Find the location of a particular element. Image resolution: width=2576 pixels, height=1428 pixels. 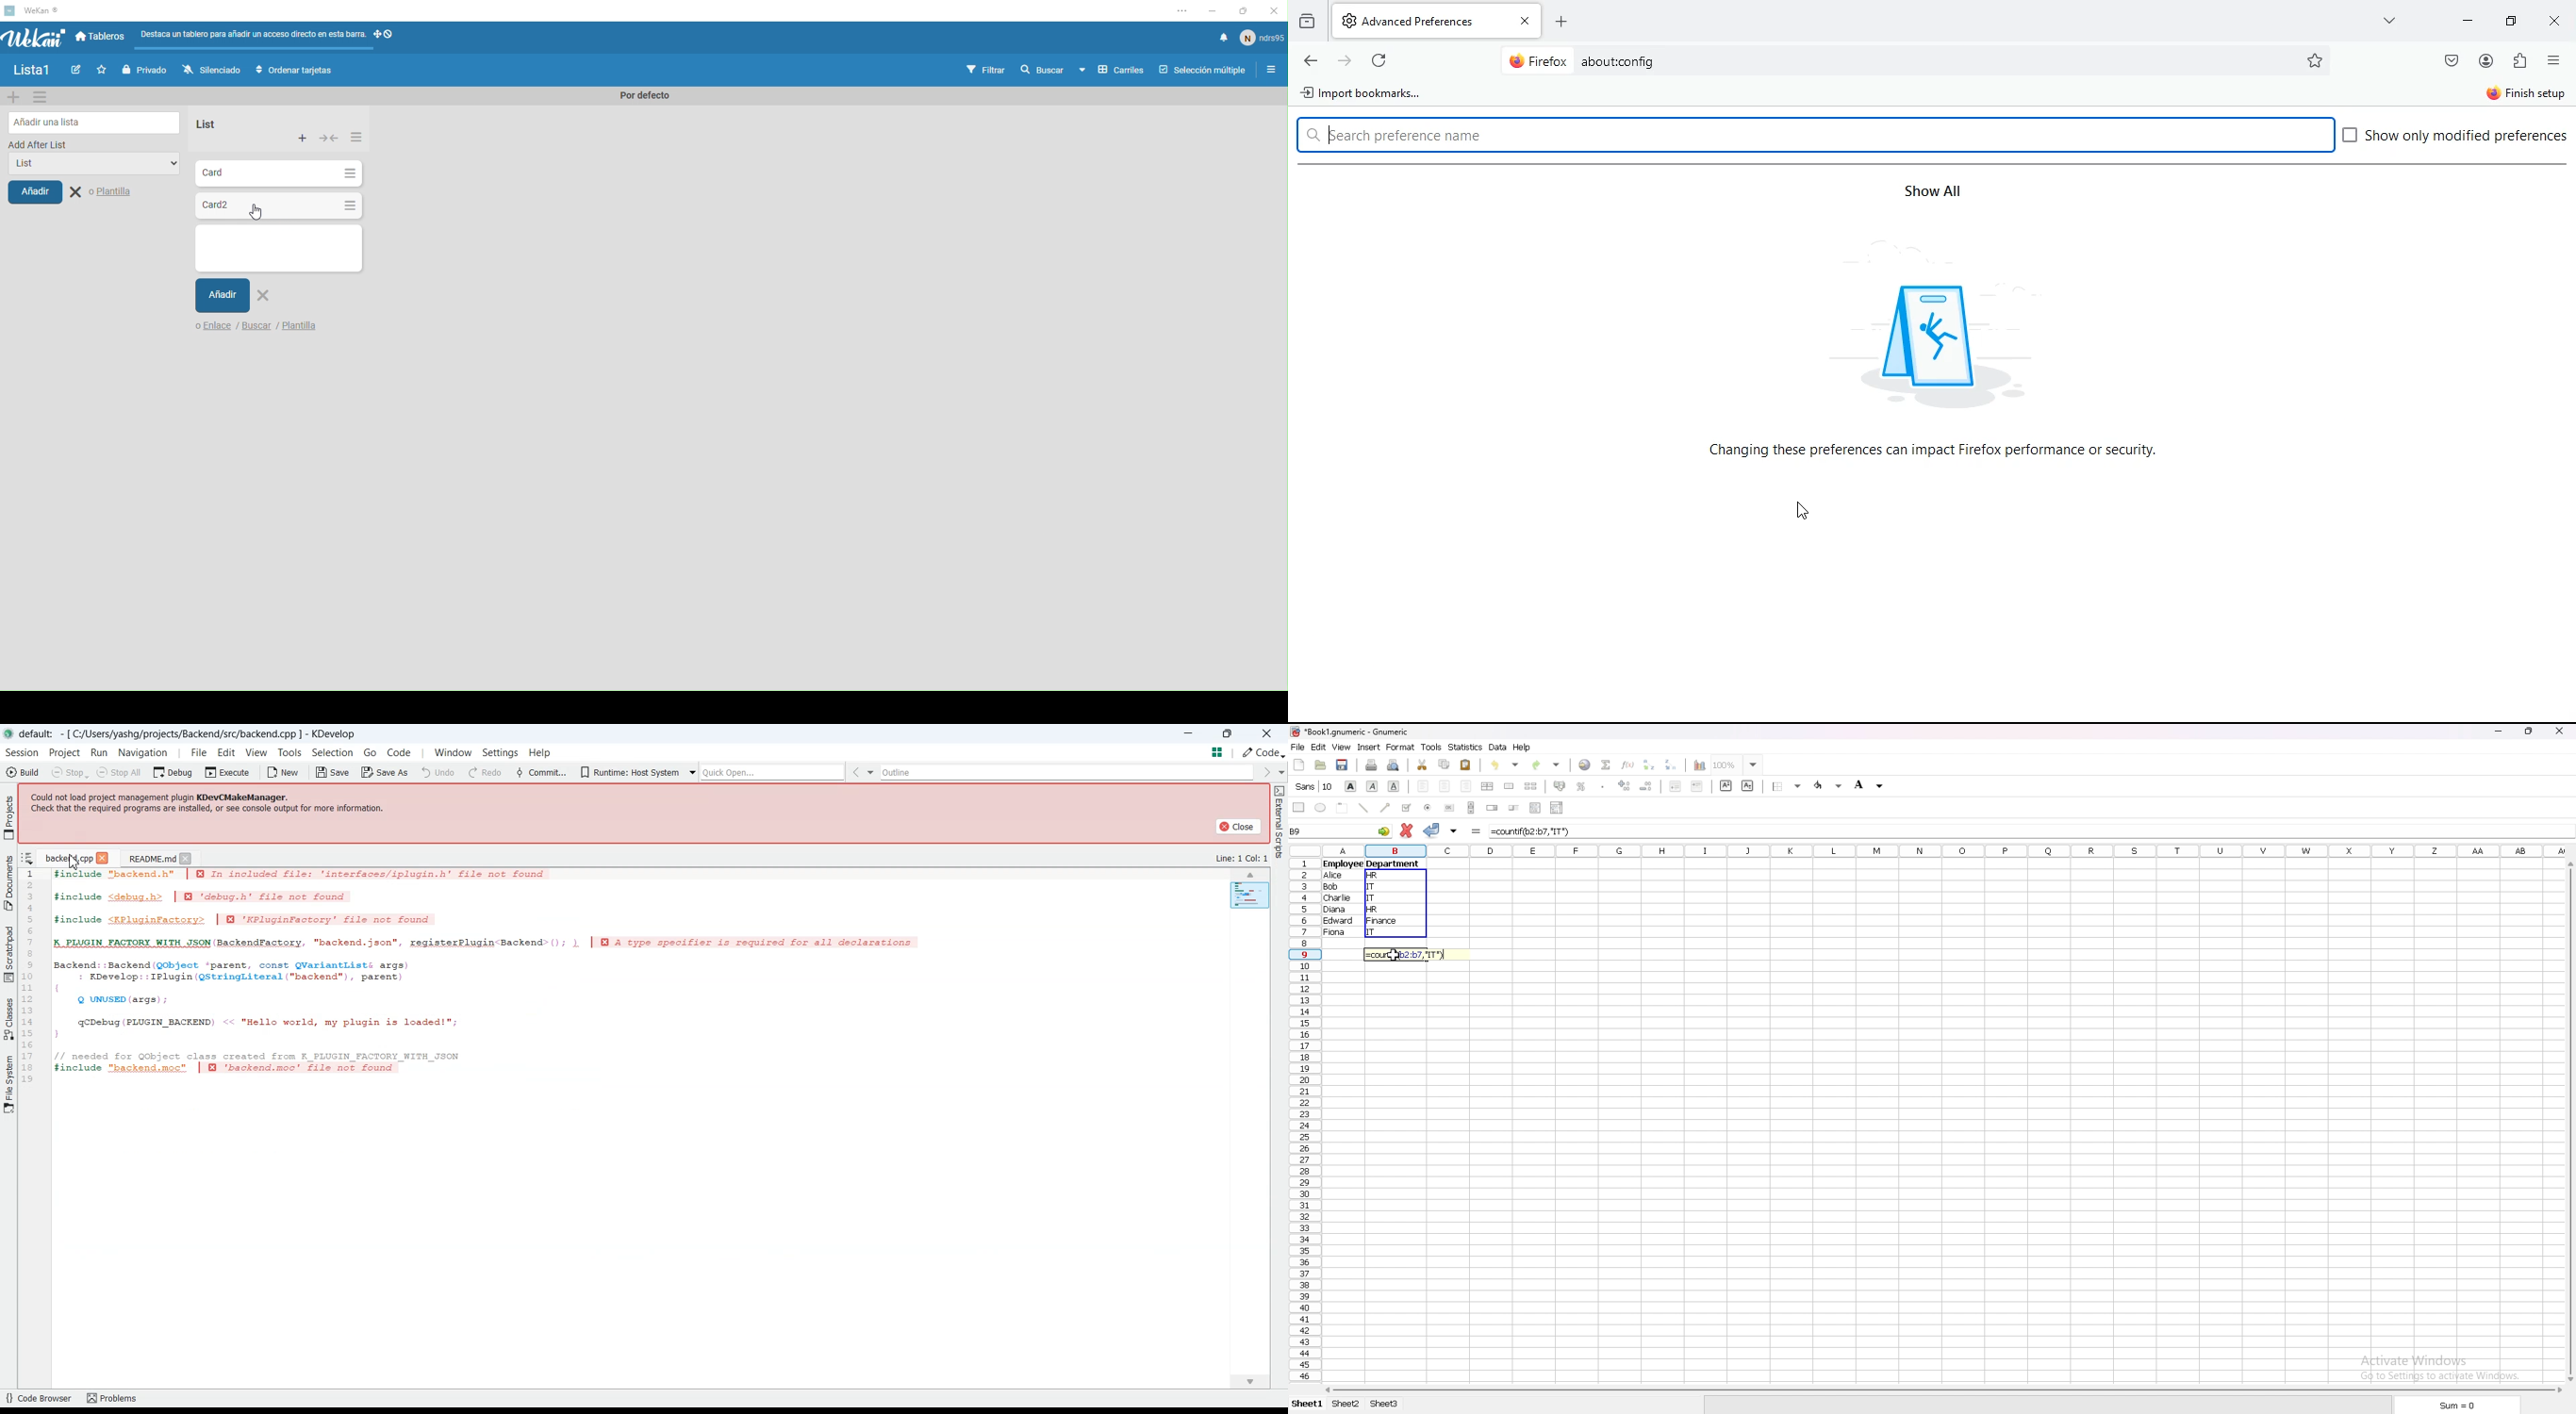

seleccion multiple is located at coordinates (1199, 70).